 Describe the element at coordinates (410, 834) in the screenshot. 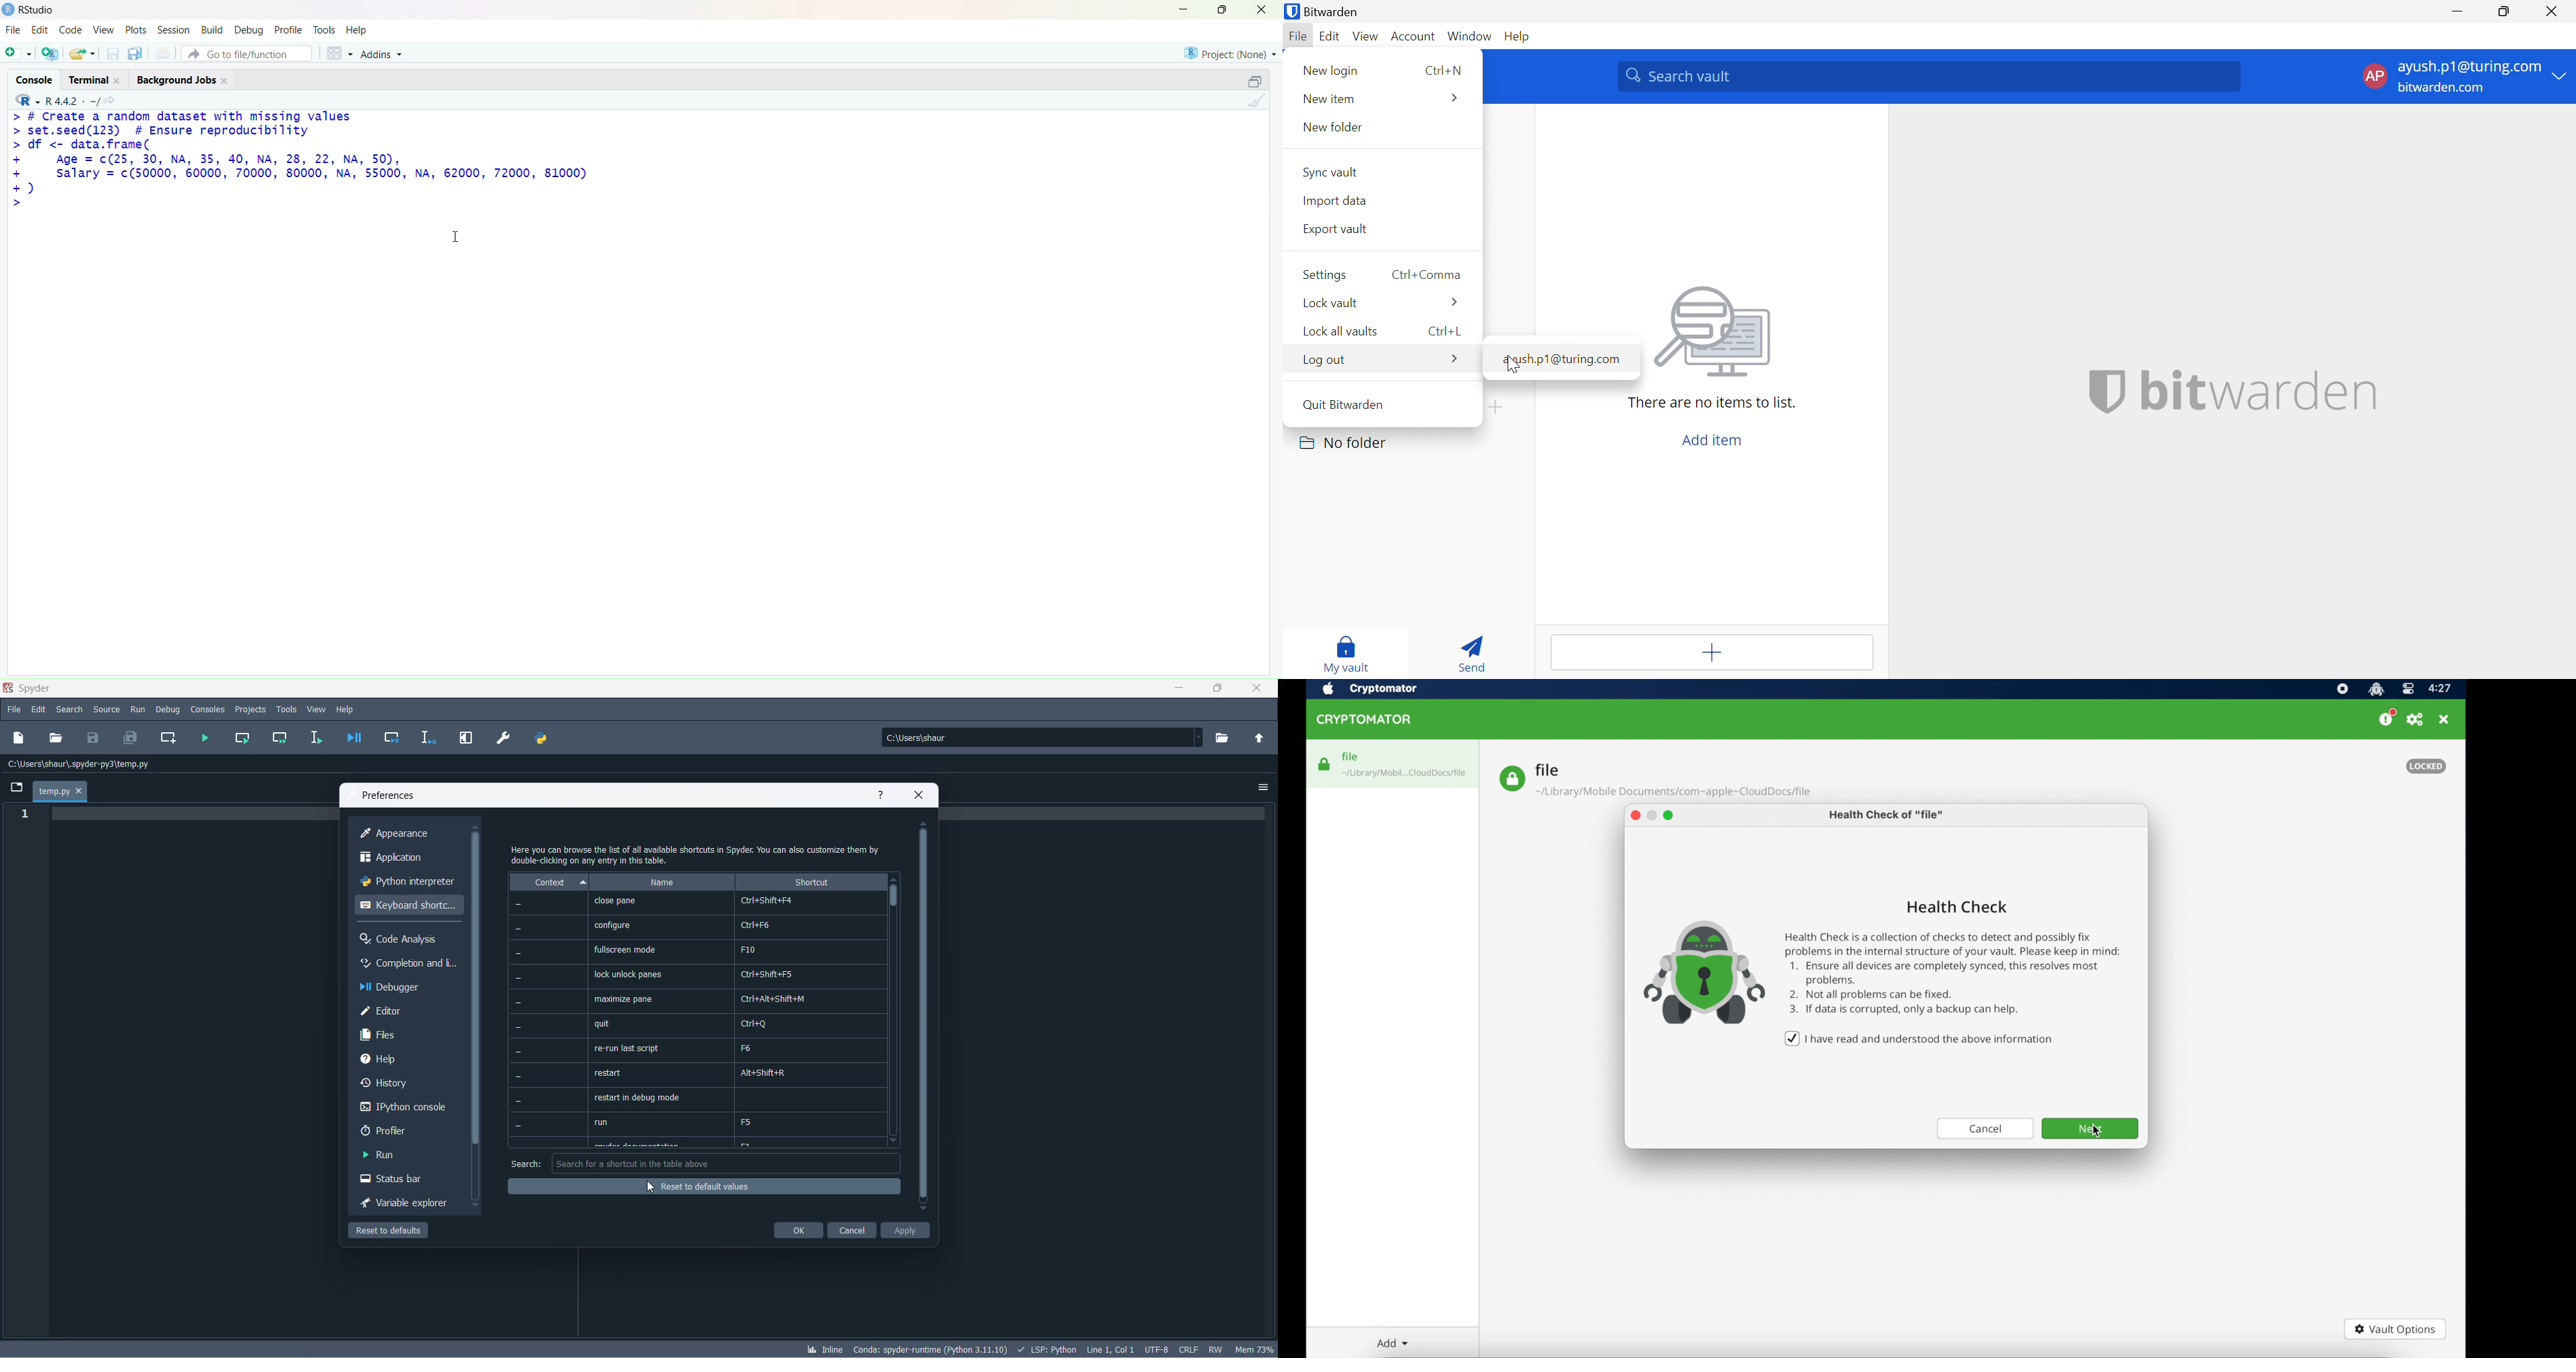

I see `appearance` at that location.